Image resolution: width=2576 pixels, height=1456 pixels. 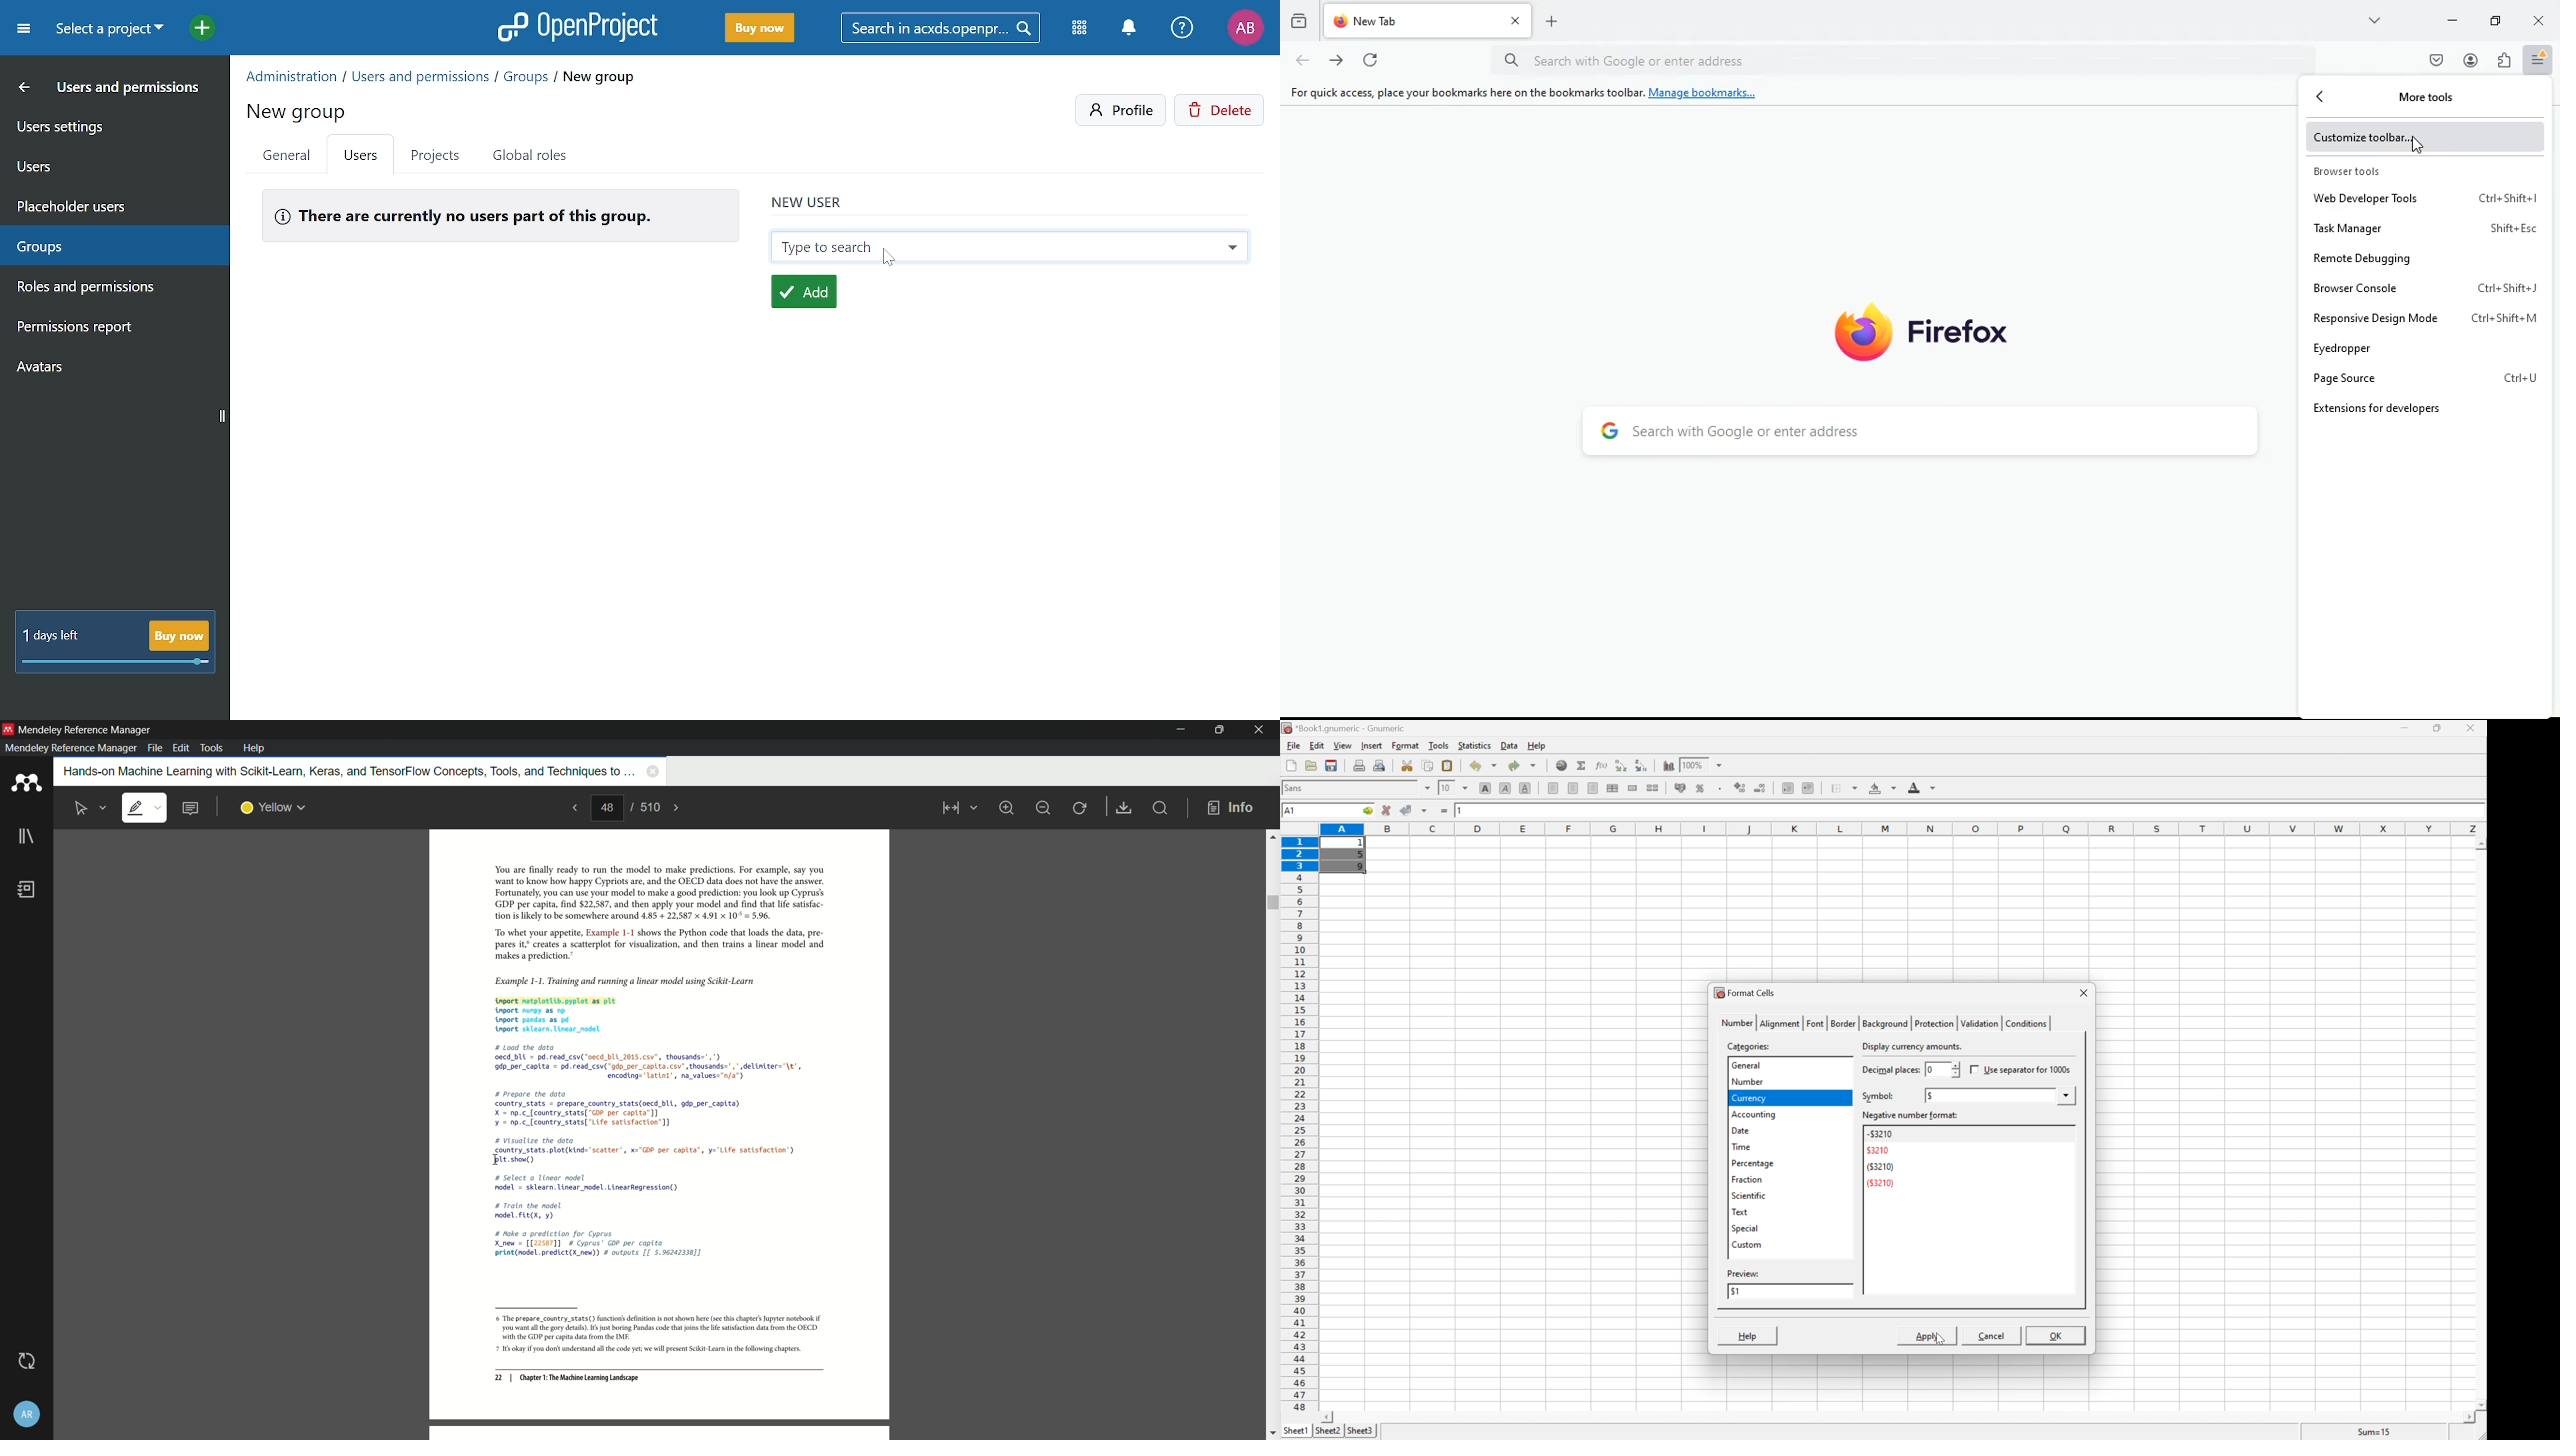 What do you see at coordinates (1700, 788) in the screenshot?
I see `format selection as percentage` at bounding box center [1700, 788].